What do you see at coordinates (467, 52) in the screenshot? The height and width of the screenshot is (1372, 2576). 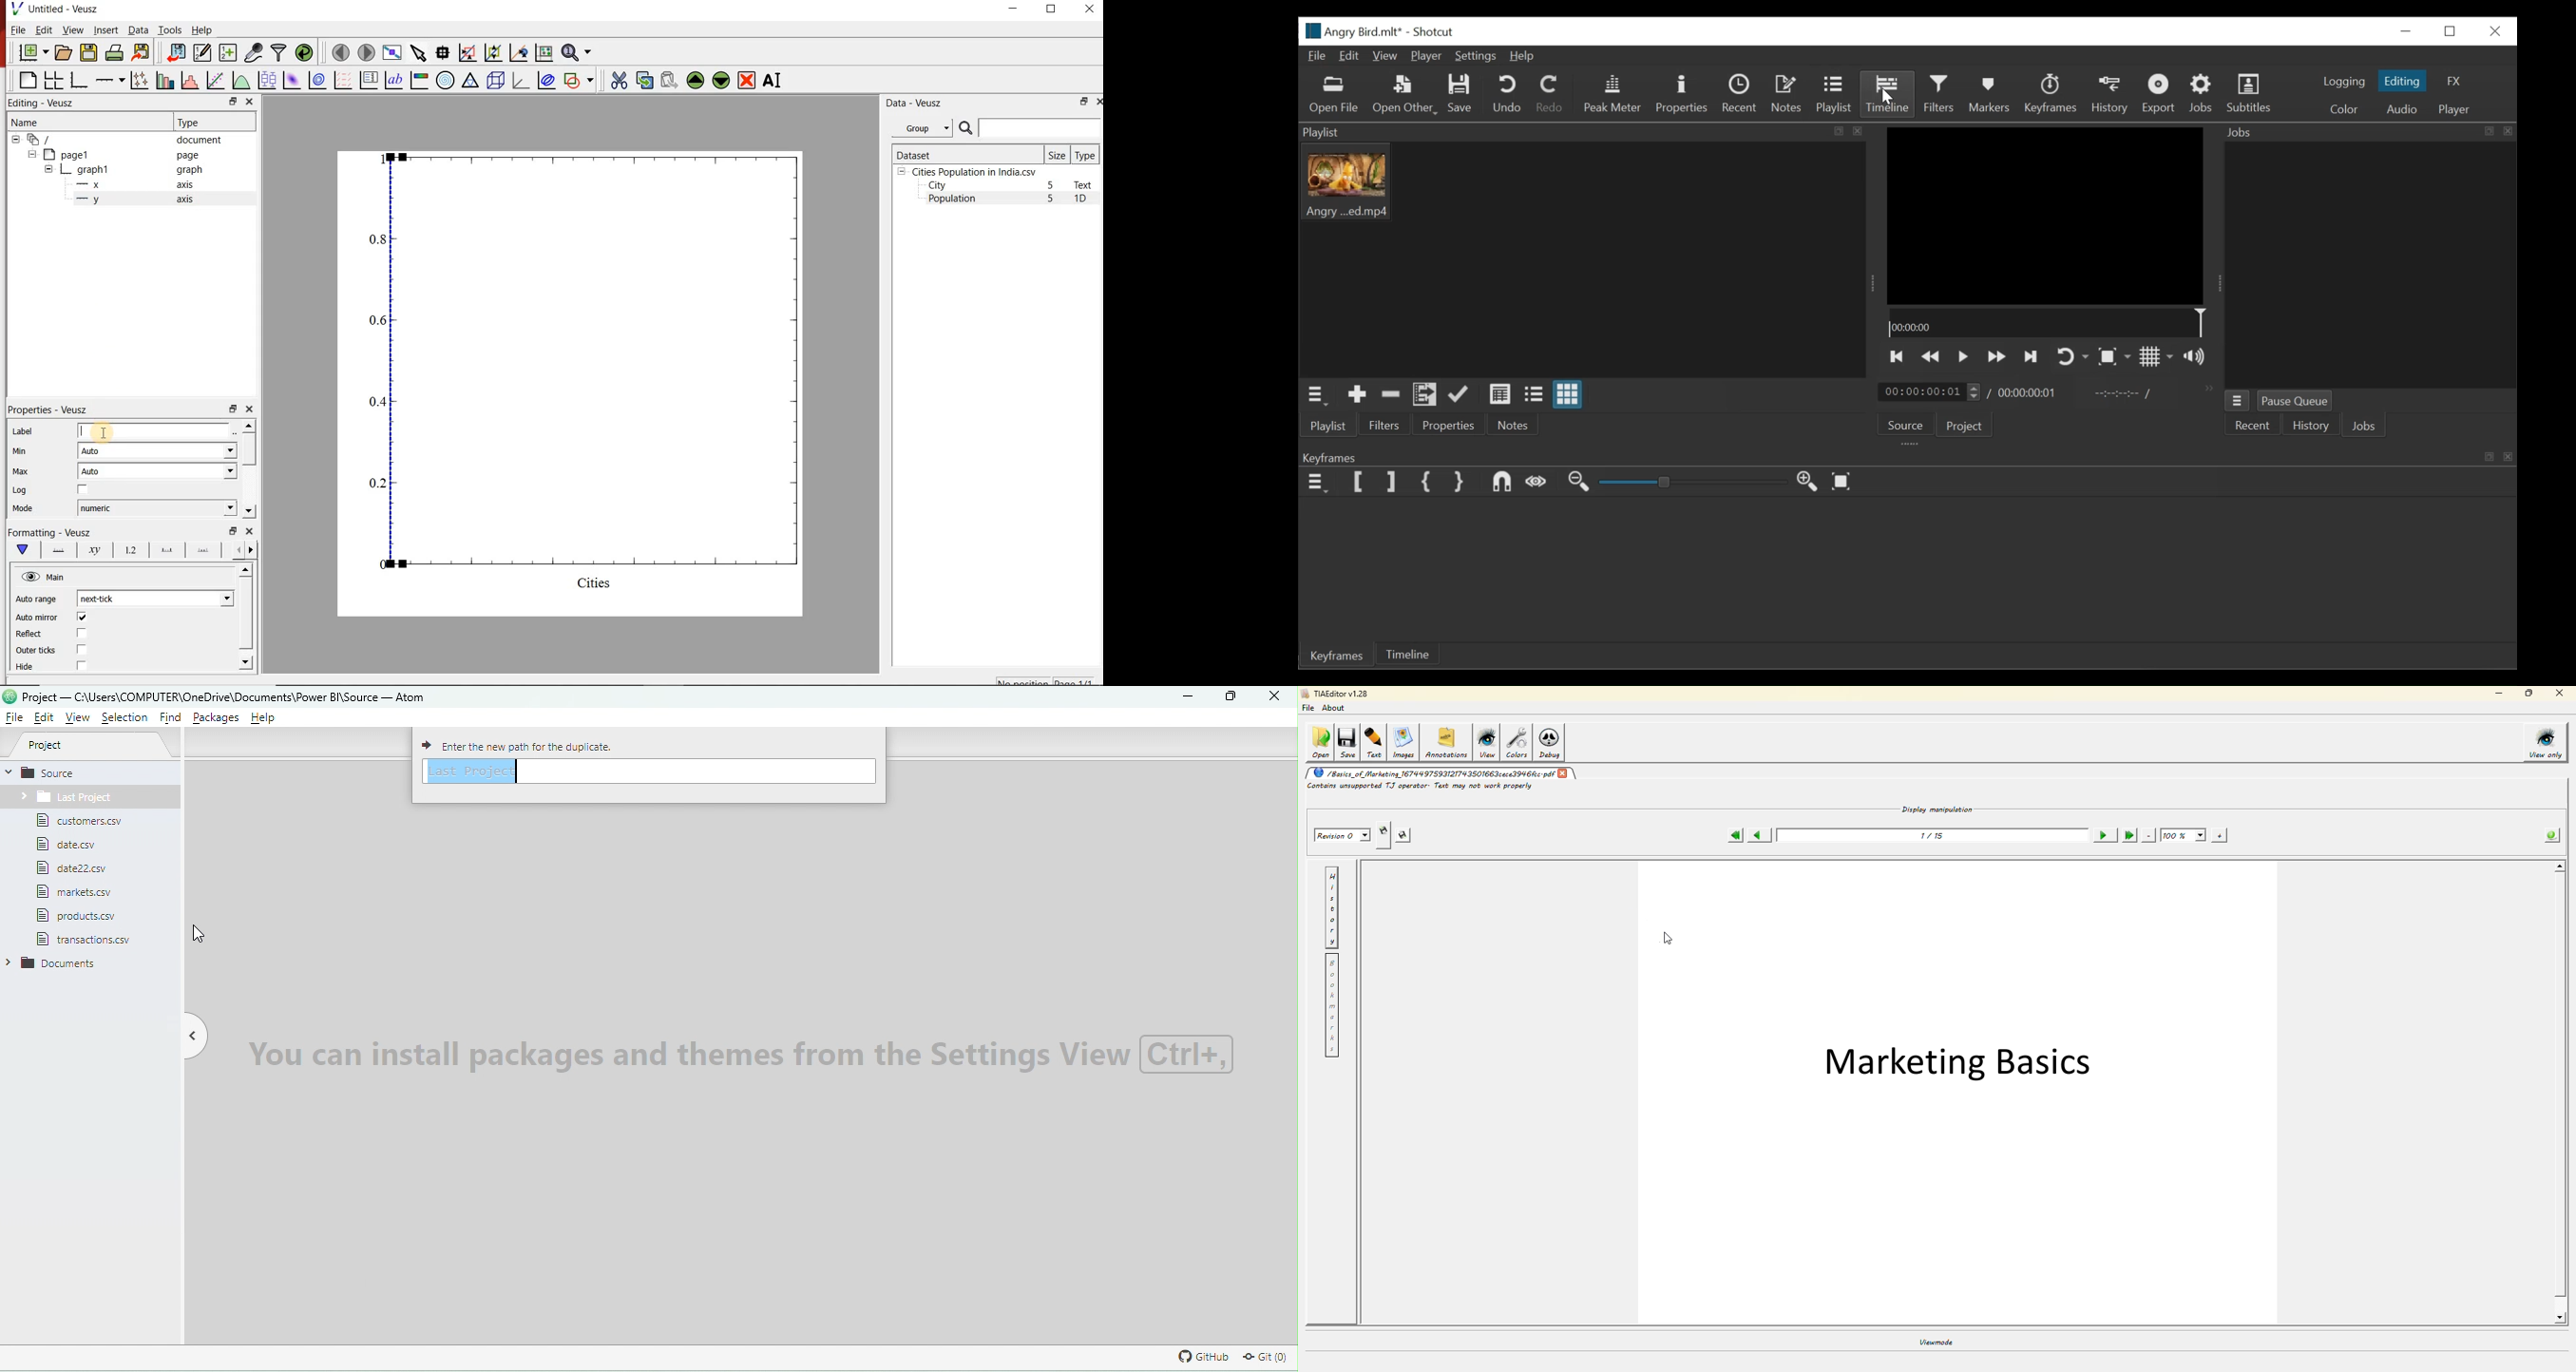 I see `click or draw a rectangle to zoom graph indexes` at bounding box center [467, 52].